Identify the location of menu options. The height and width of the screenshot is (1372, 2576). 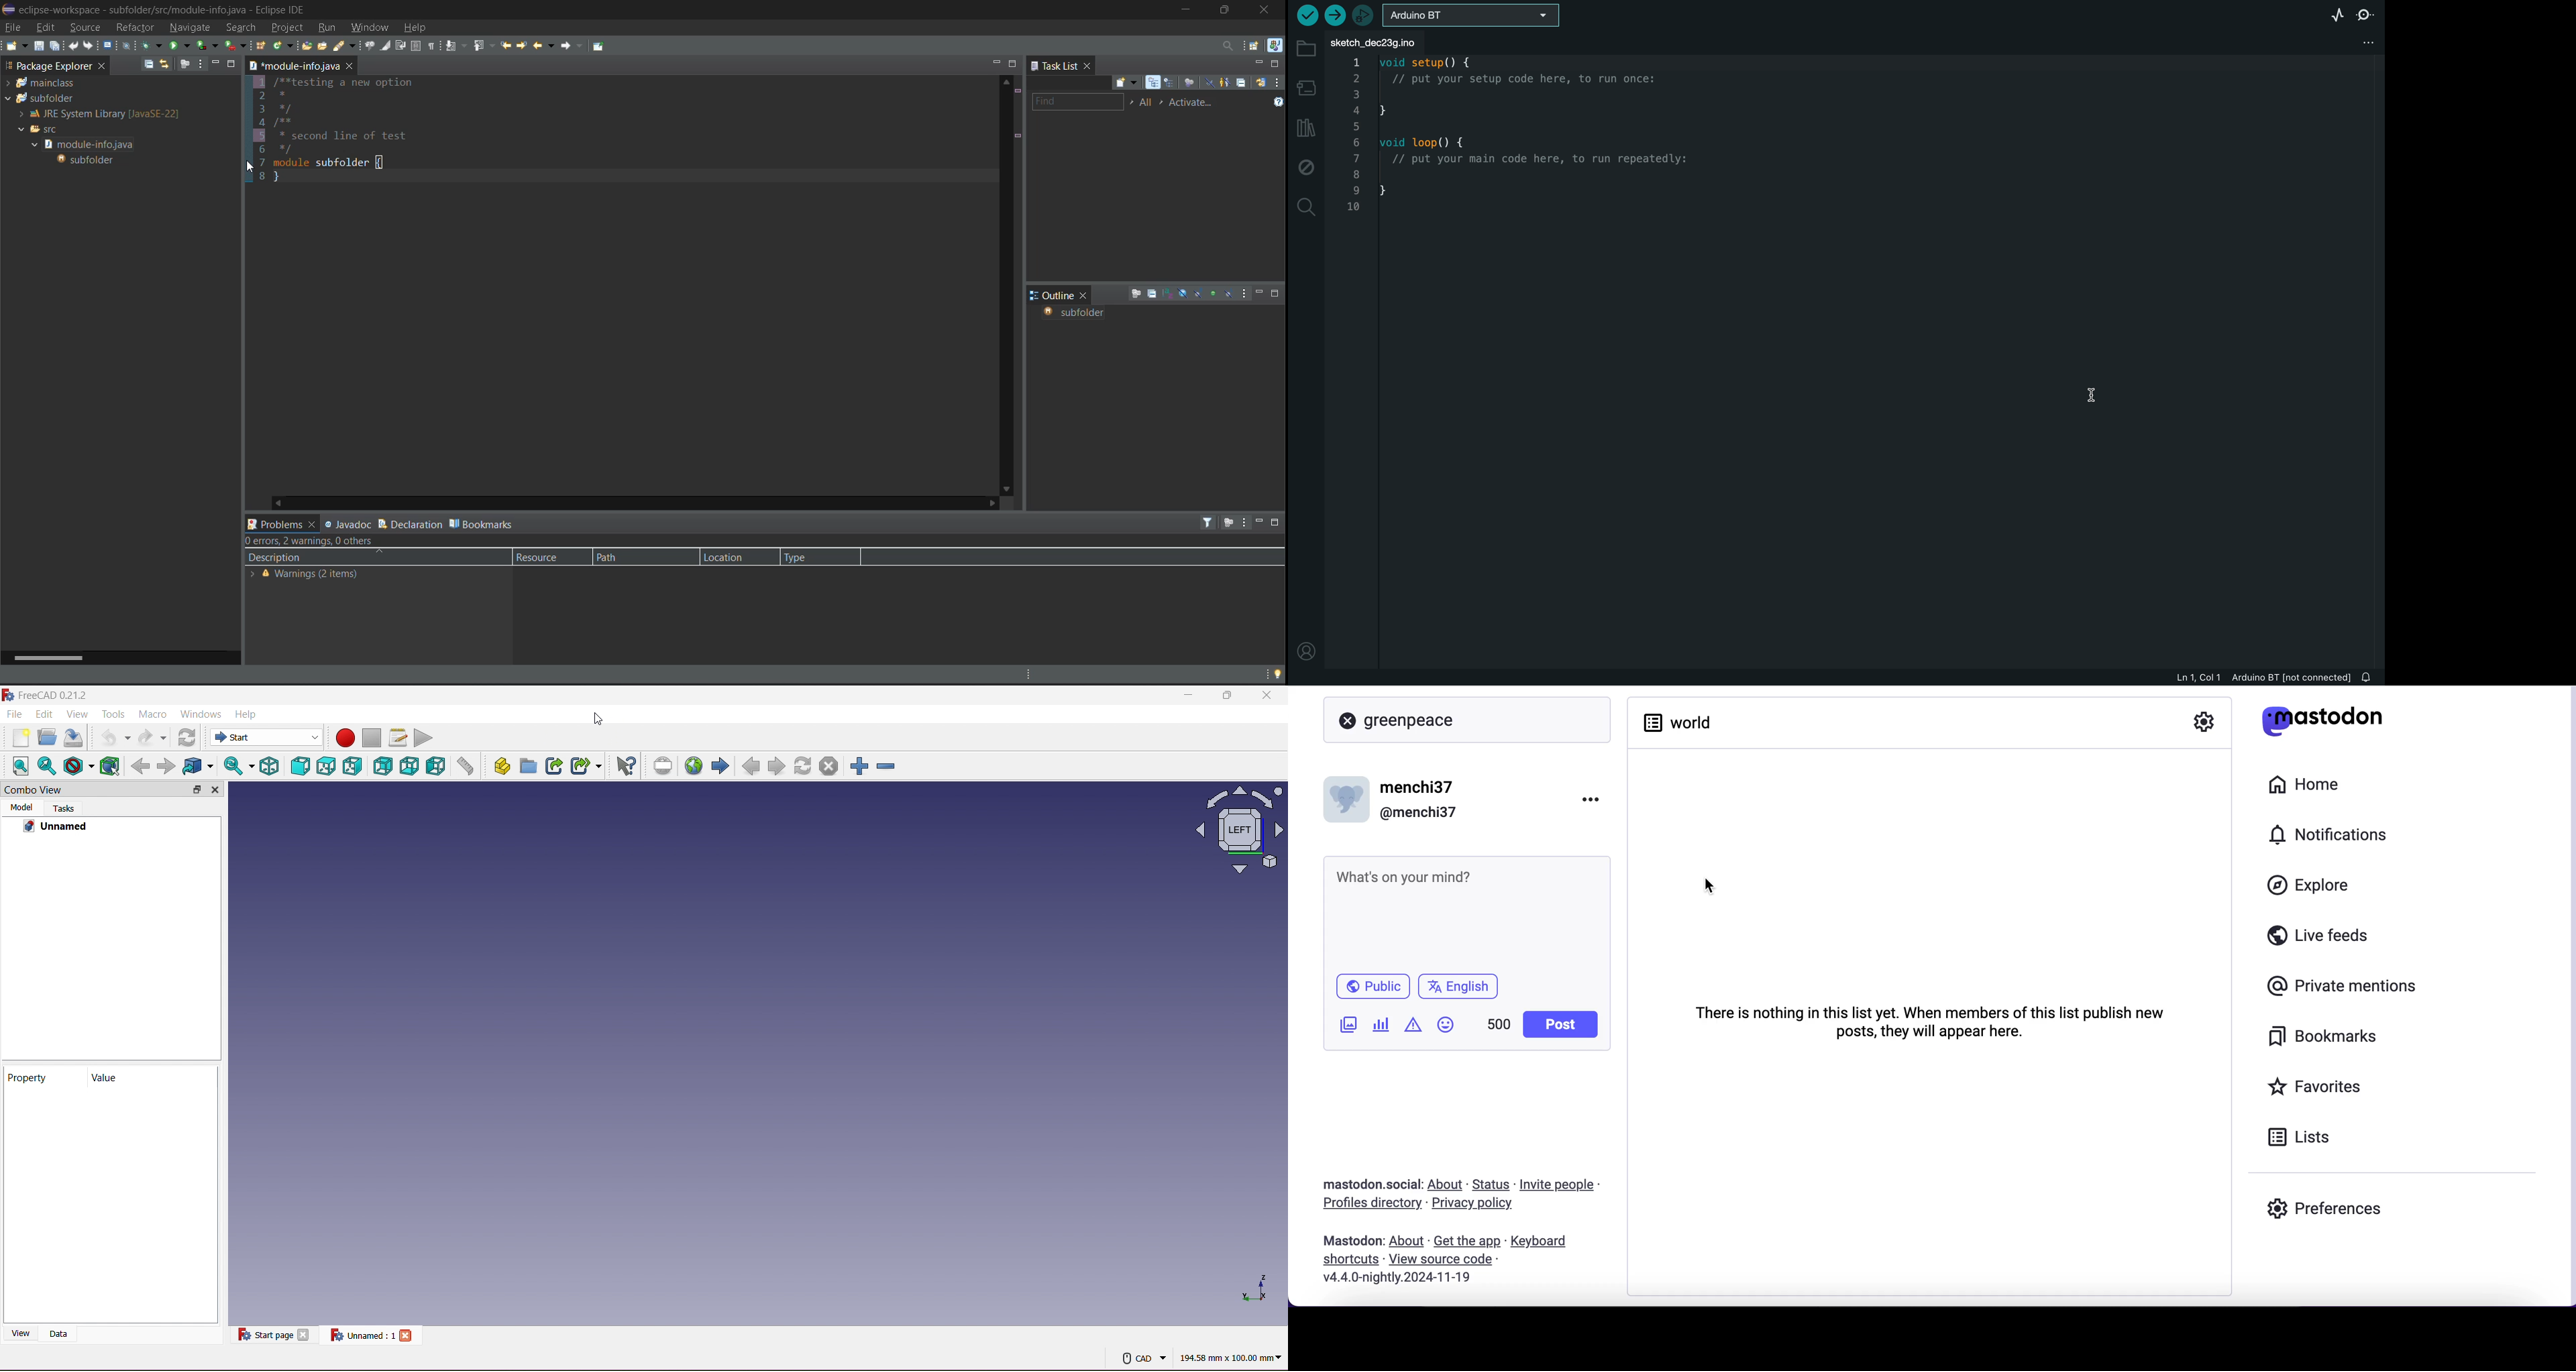
(1594, 798).